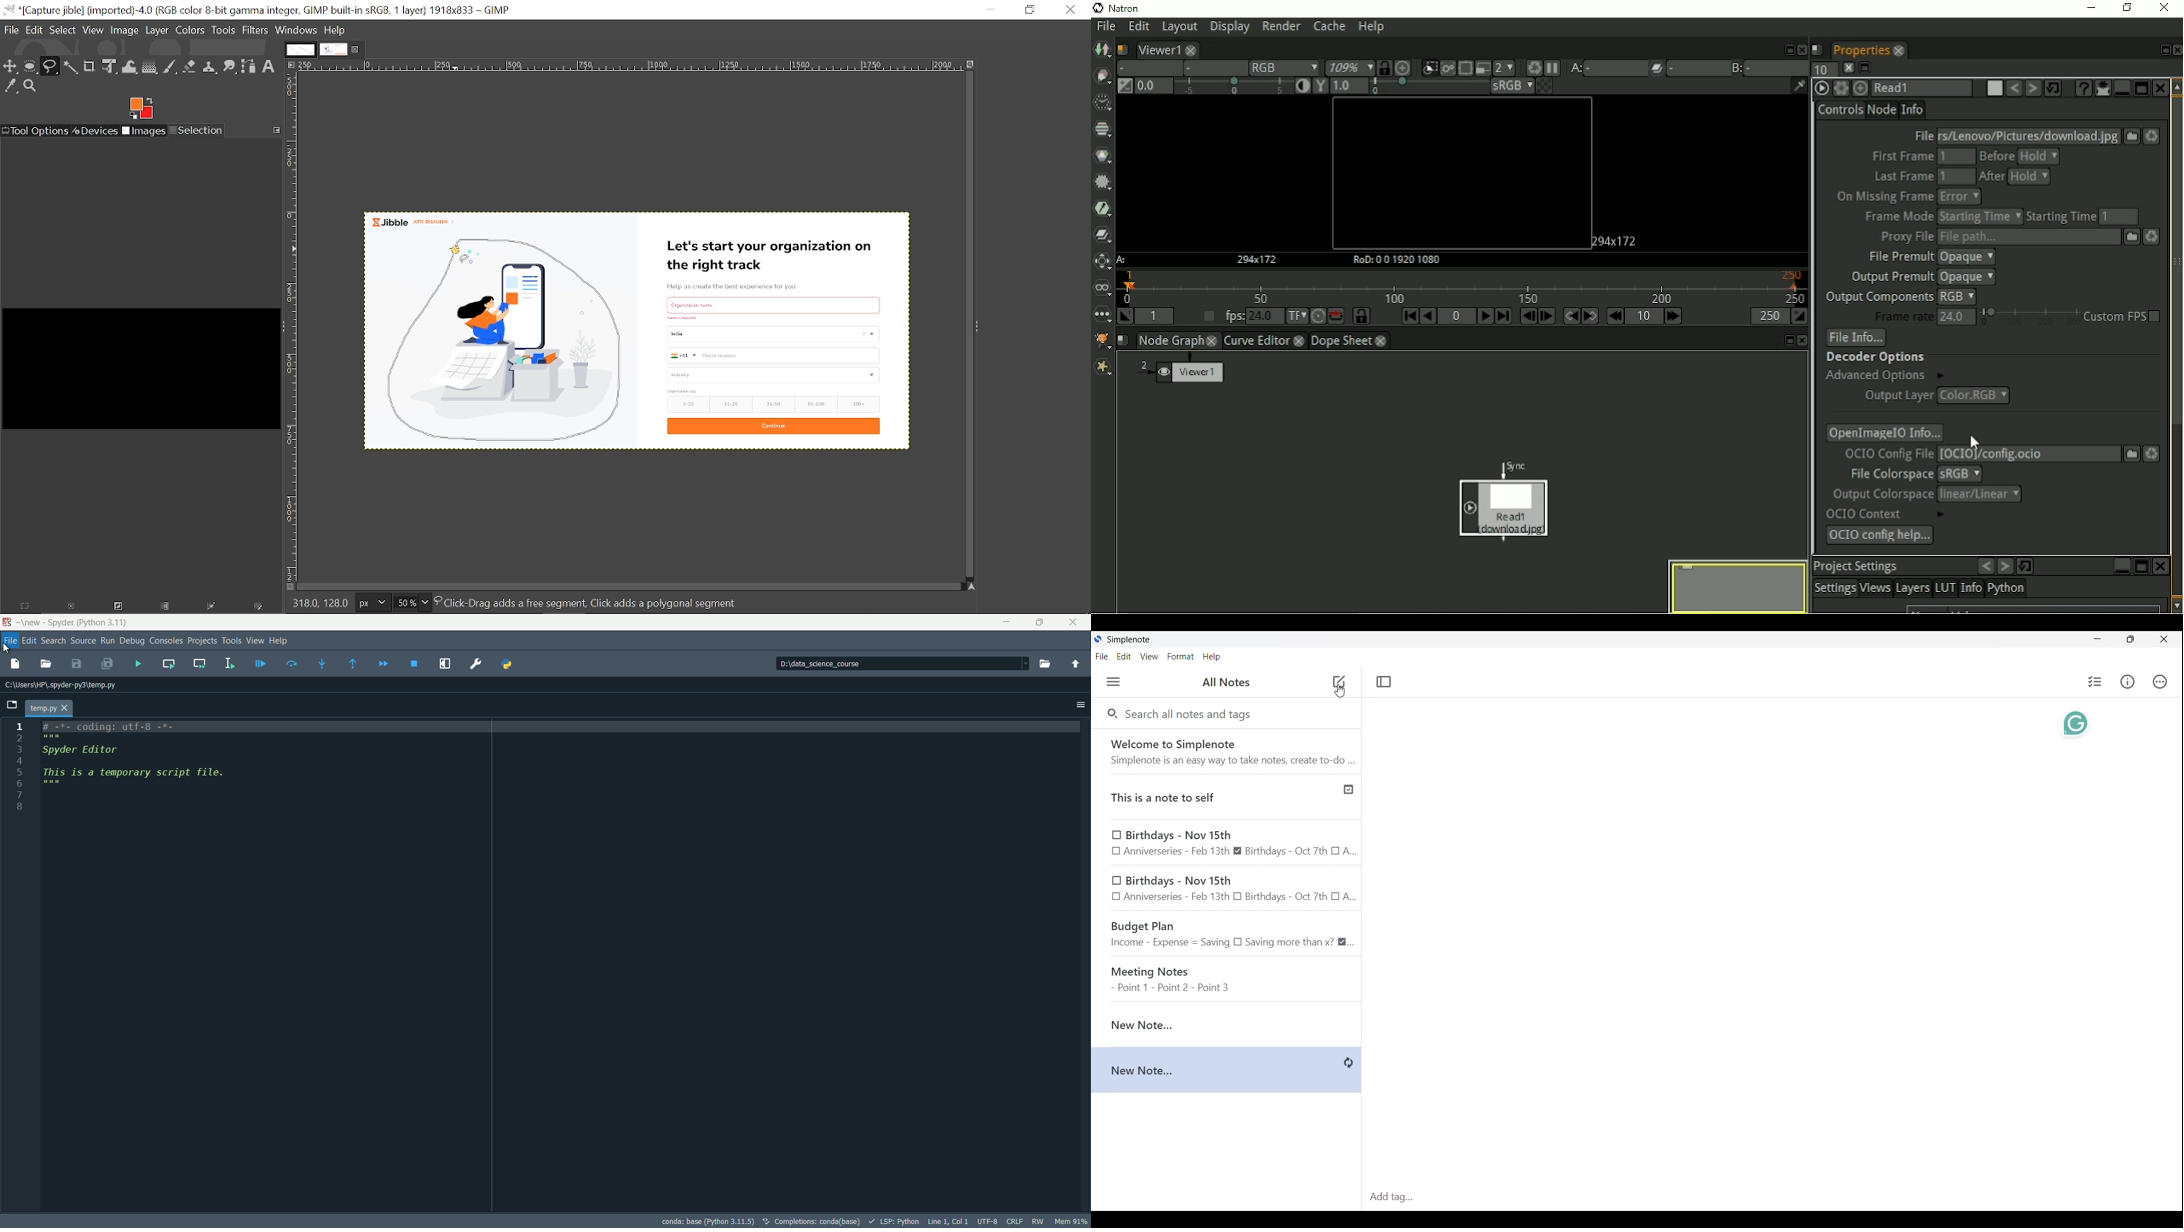 The height and width of the screenshot is (1232, 2184). Describe the element at coordinates (385, 664) in the screenshot. I see `continue execution until next breakpoint` at that location.